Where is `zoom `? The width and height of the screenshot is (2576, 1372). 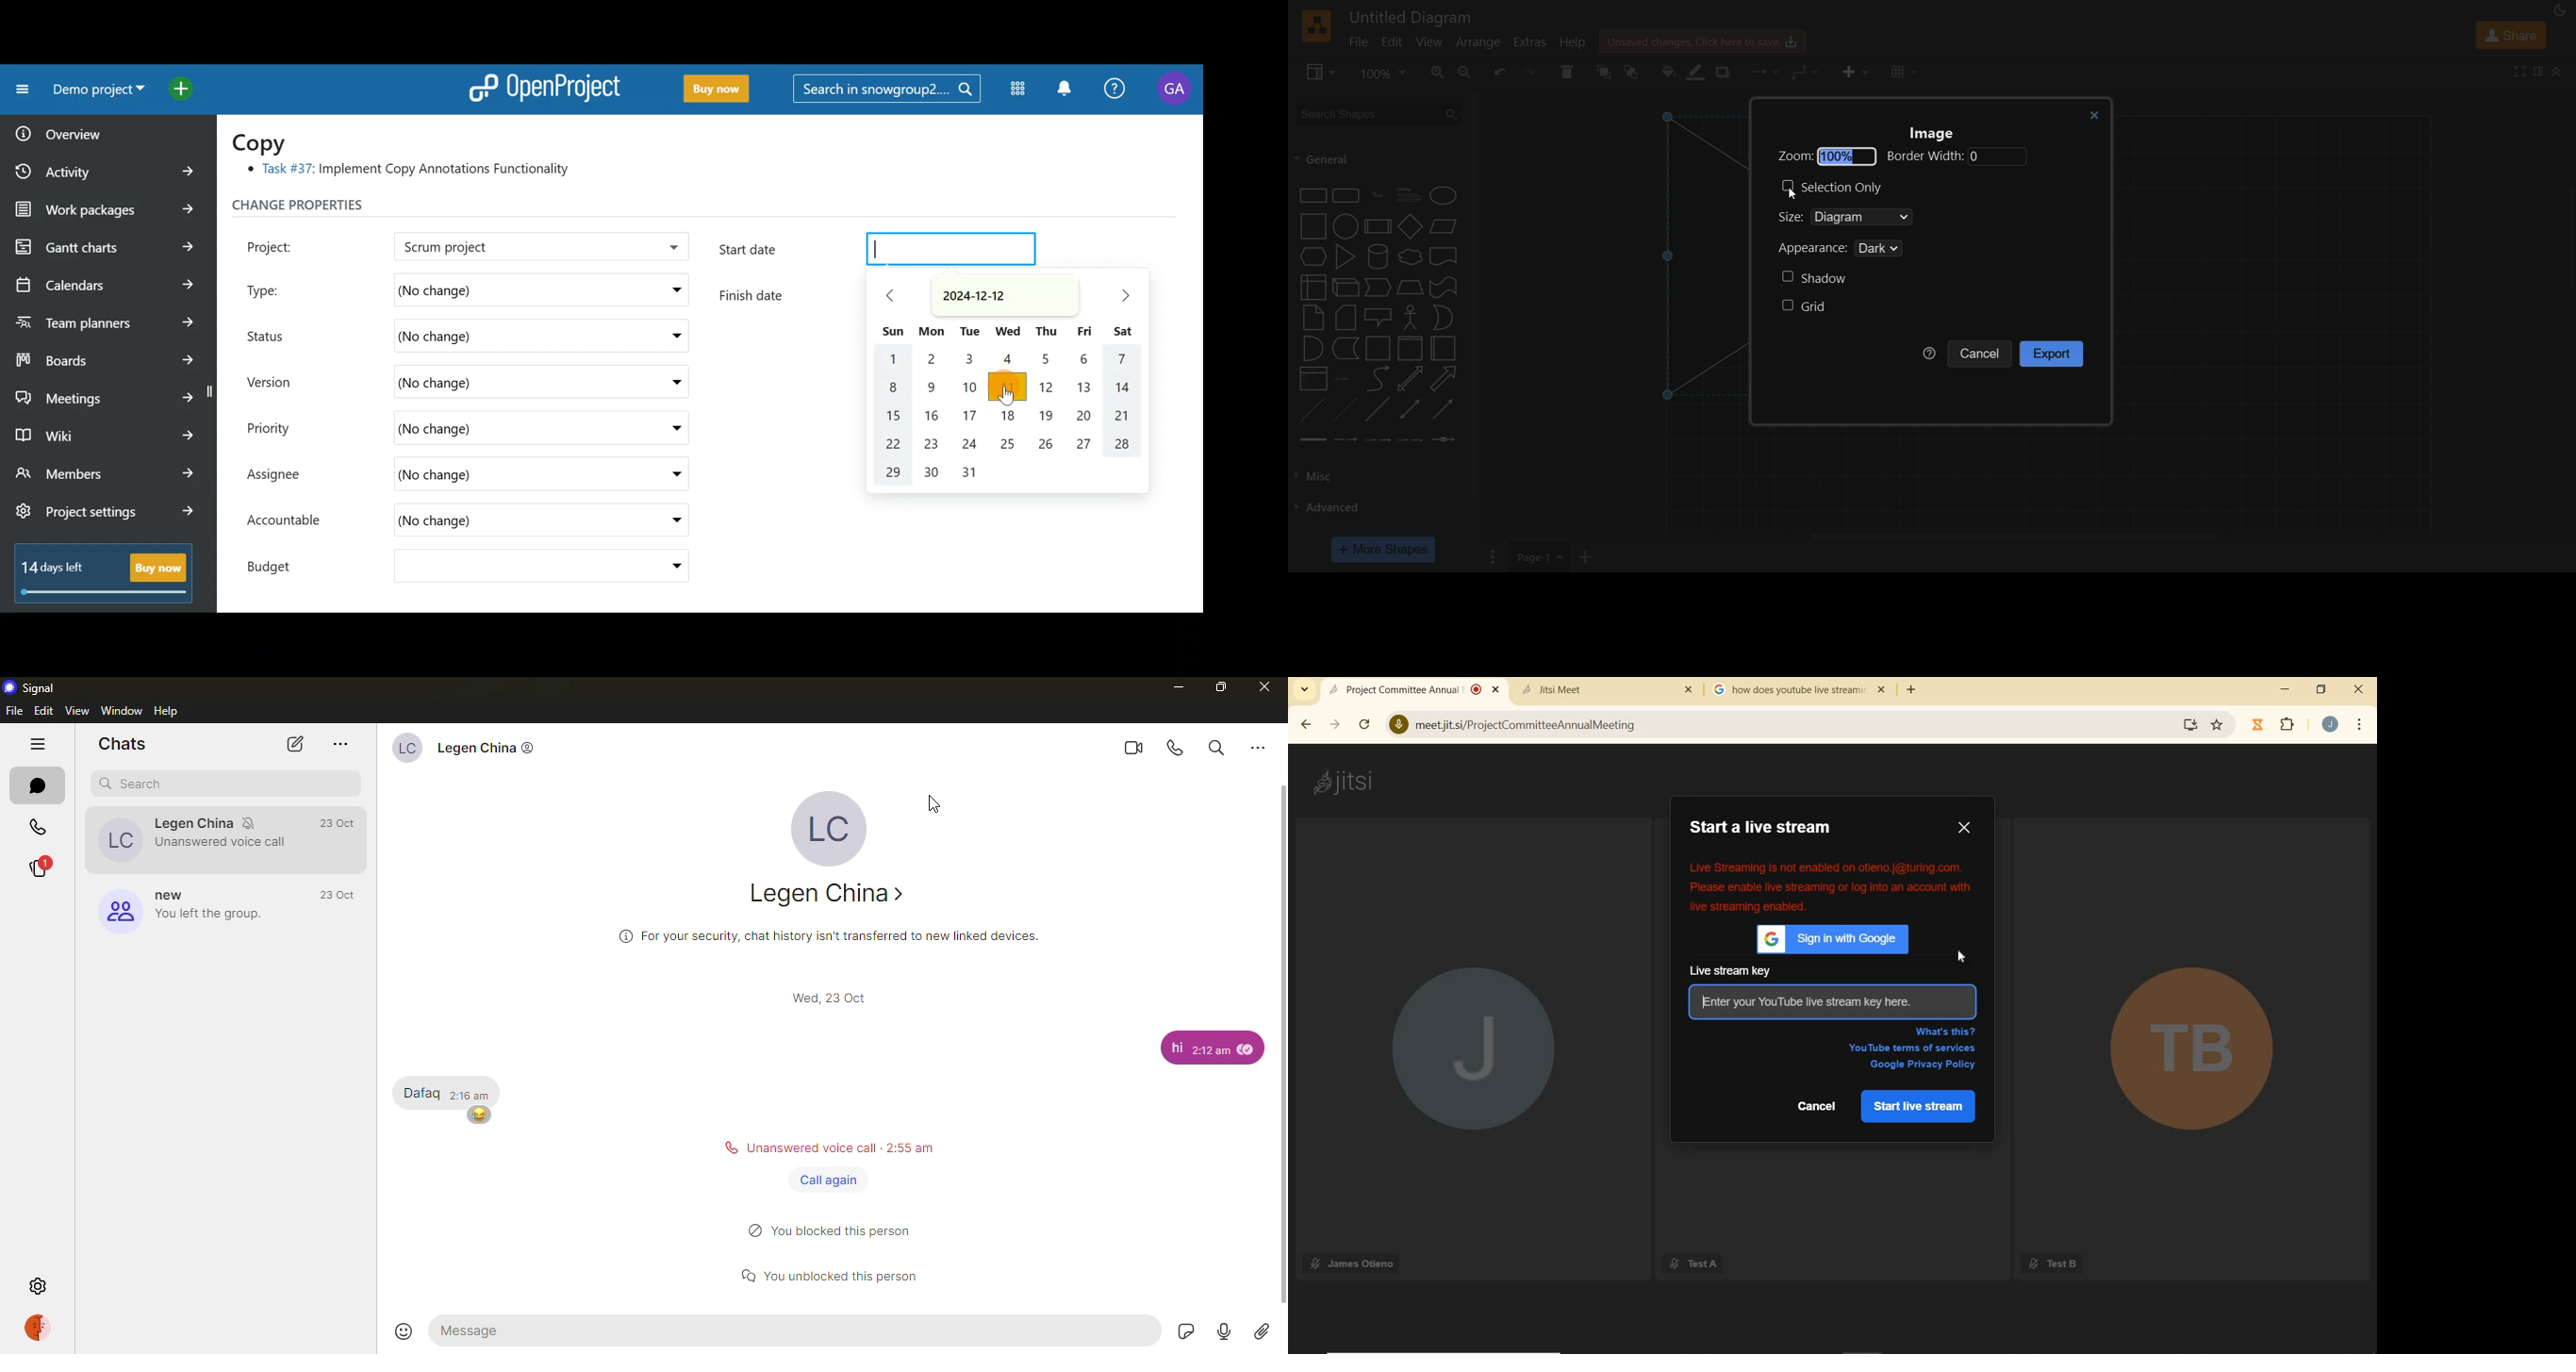
zoom  is located at coordinates (1898, 157).